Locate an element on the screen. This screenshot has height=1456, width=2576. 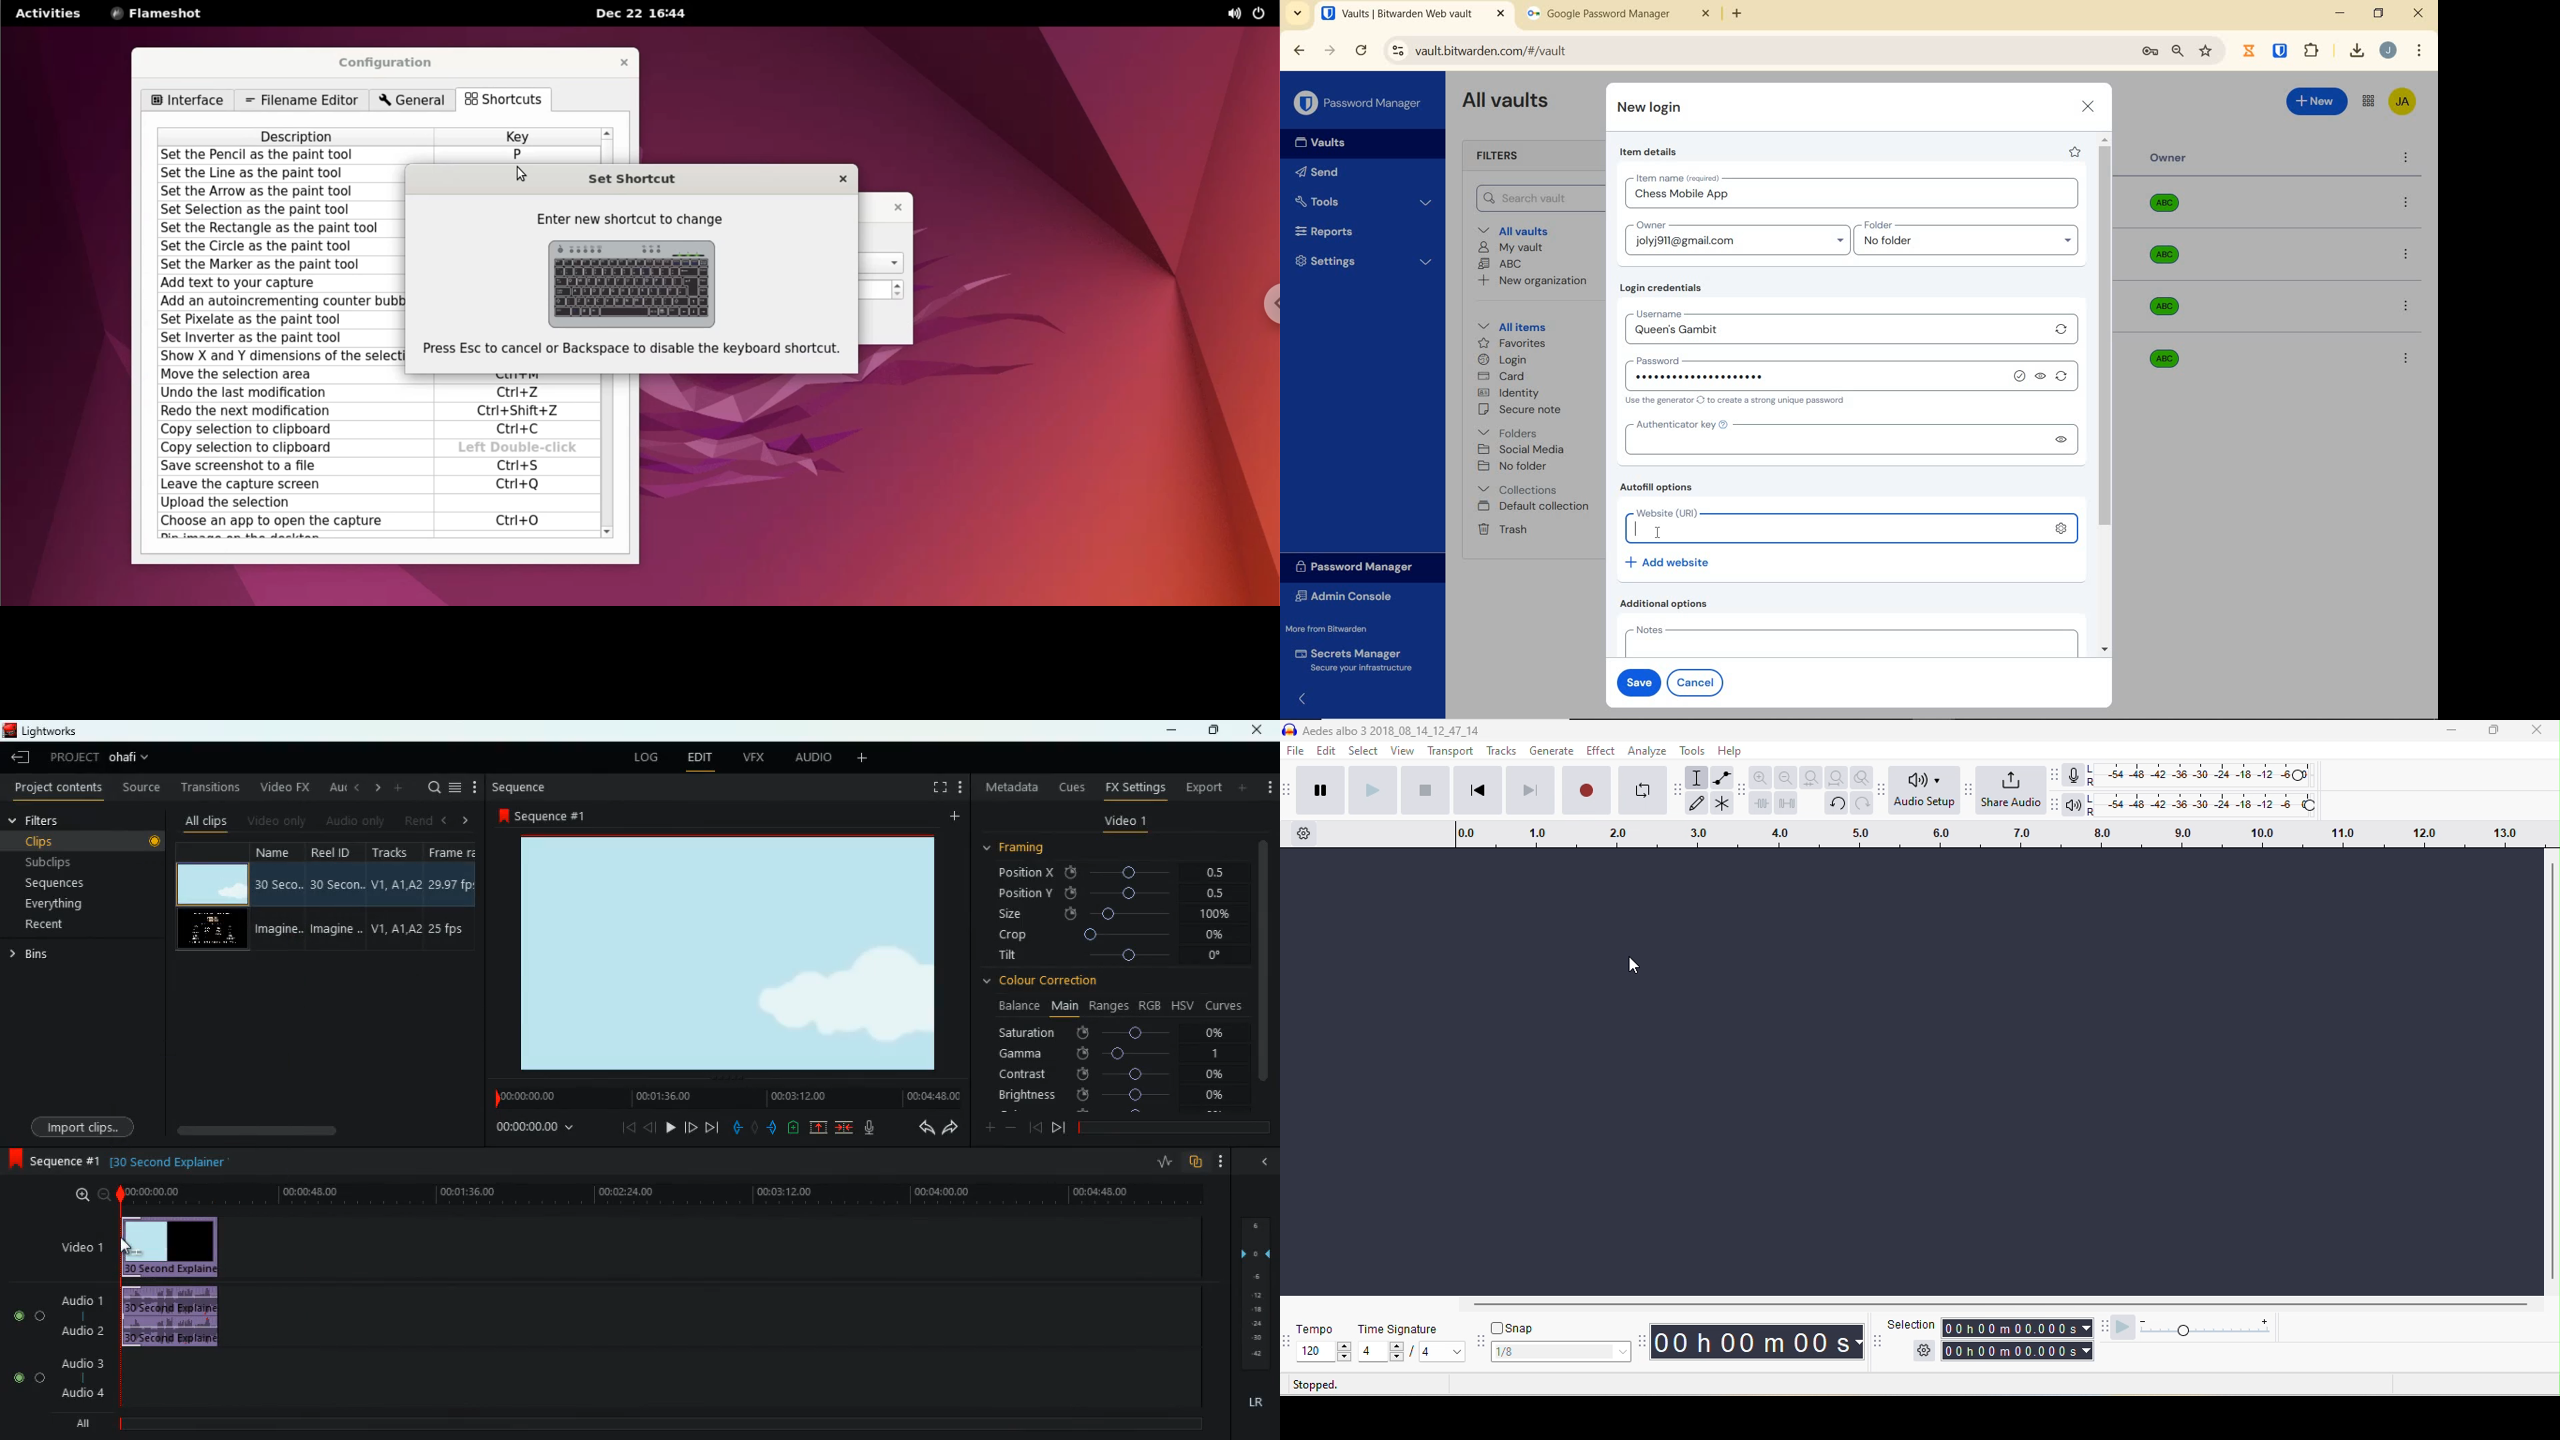
tab is located at coordinates (1619, 17).